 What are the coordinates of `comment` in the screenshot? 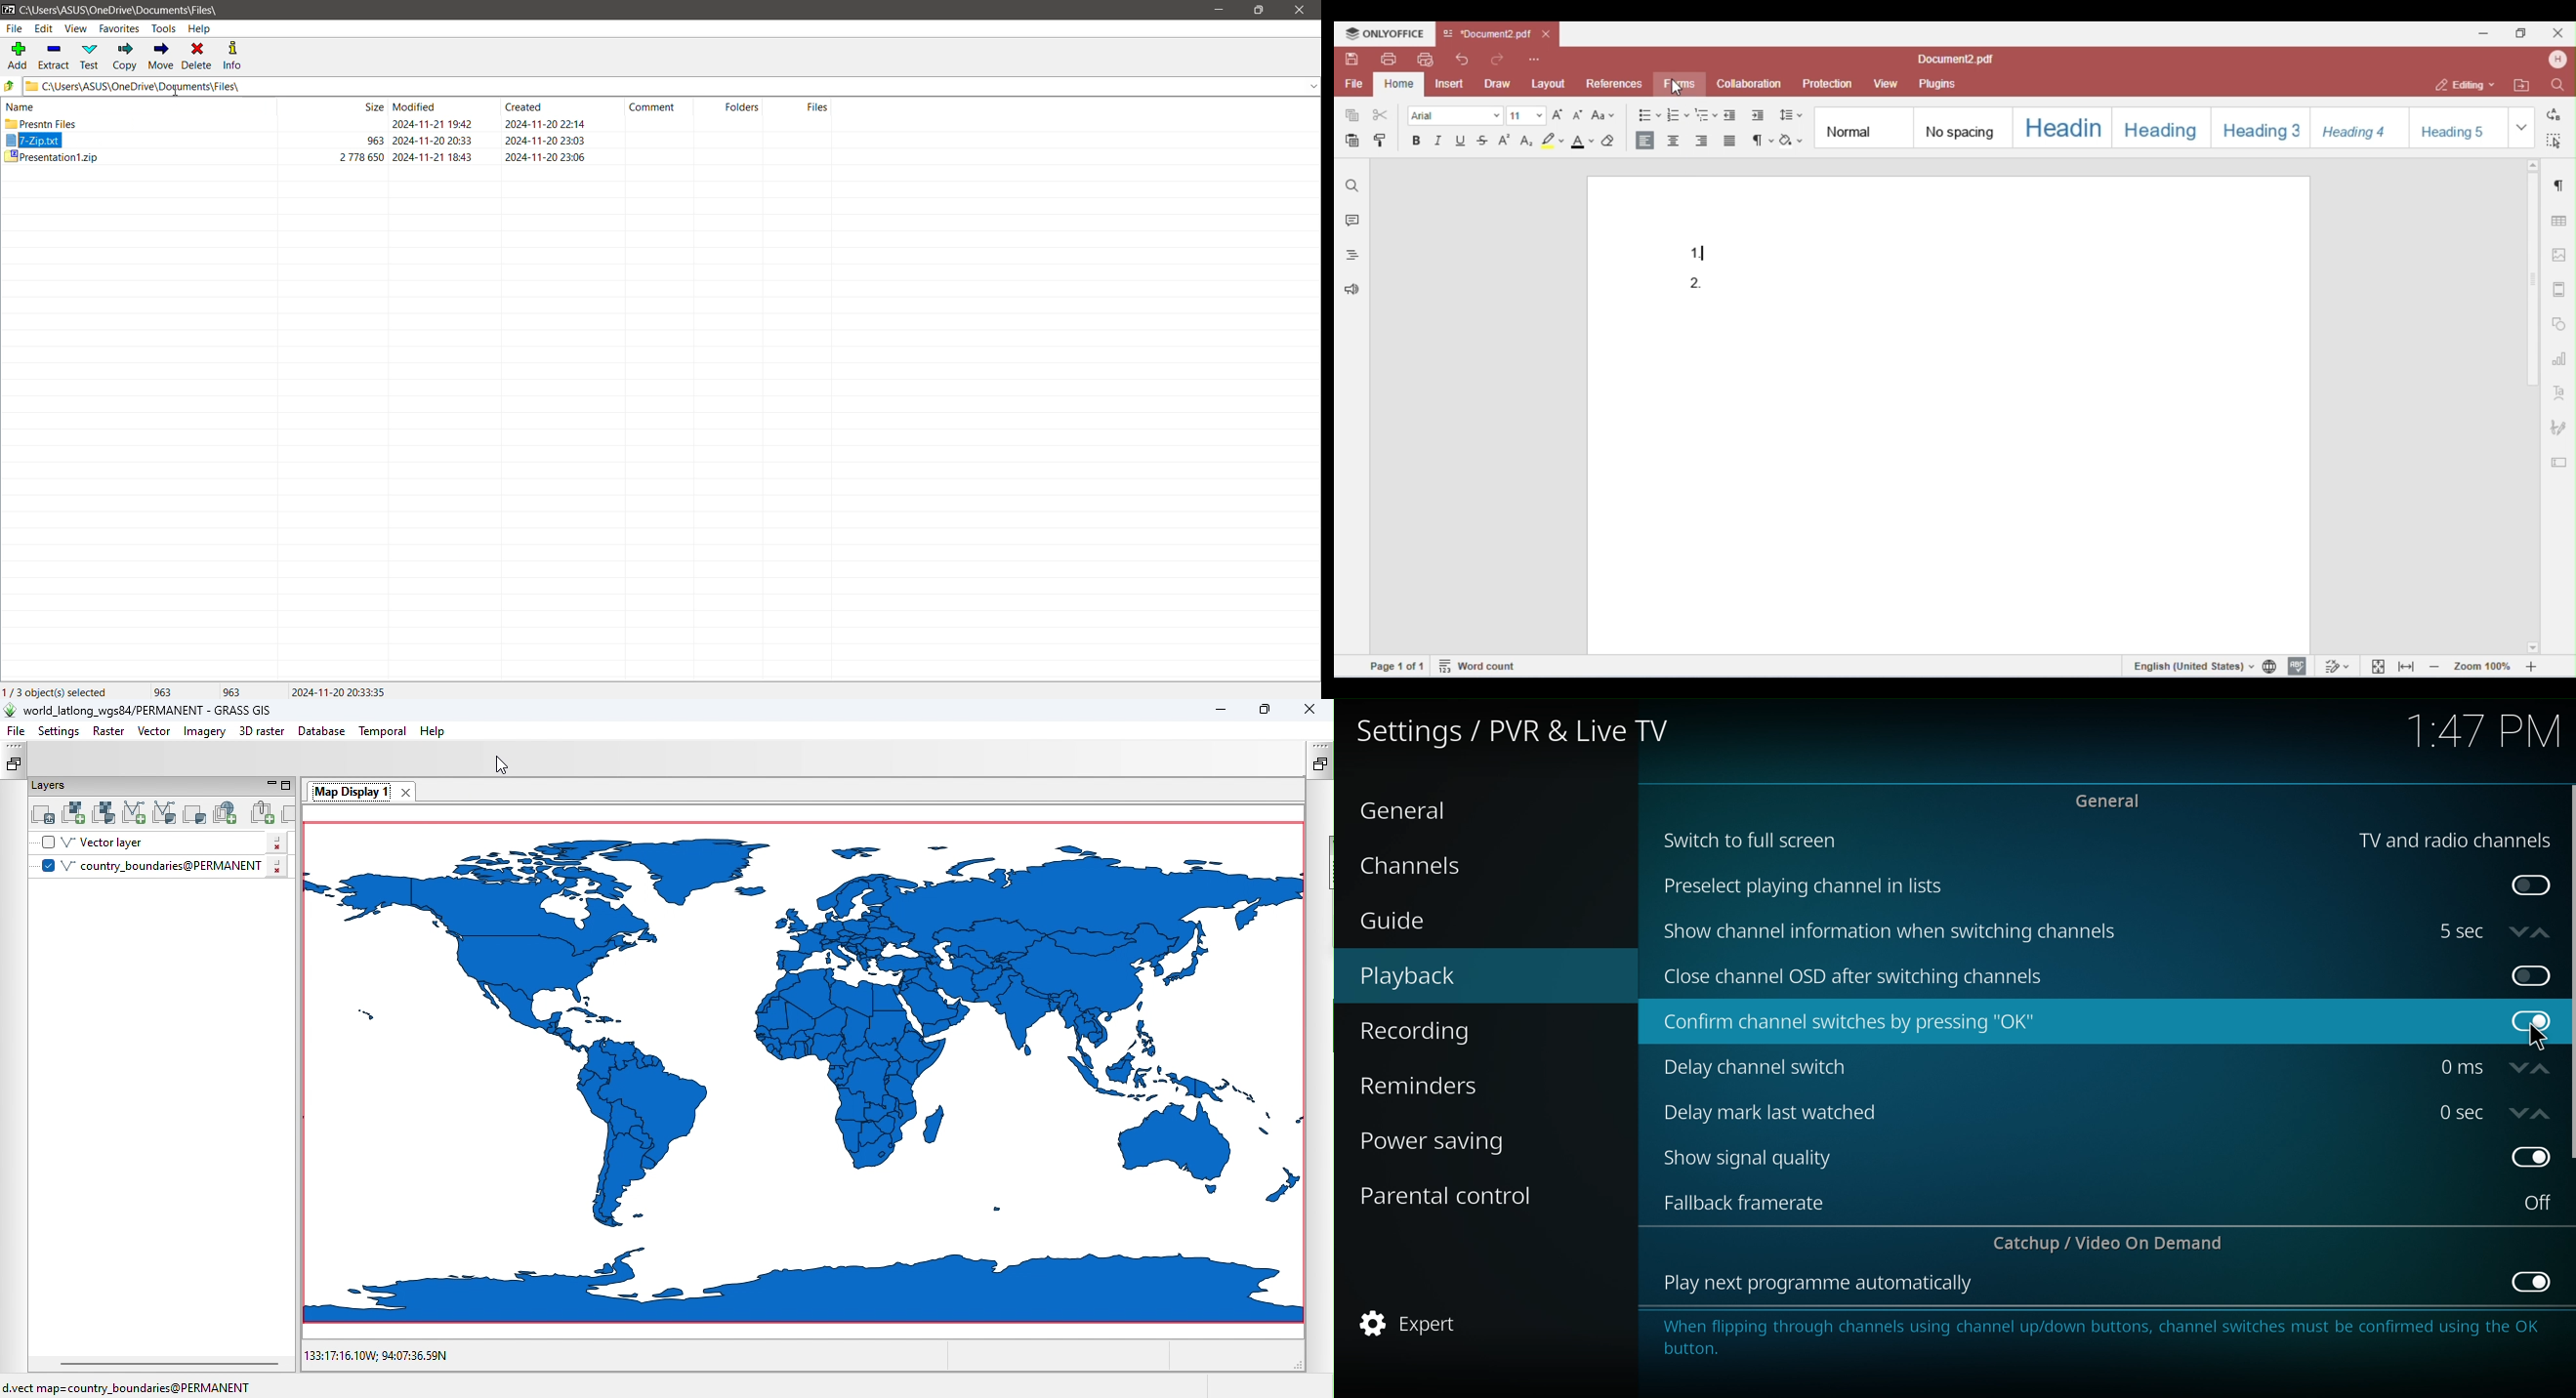 It's located at (652, 107).